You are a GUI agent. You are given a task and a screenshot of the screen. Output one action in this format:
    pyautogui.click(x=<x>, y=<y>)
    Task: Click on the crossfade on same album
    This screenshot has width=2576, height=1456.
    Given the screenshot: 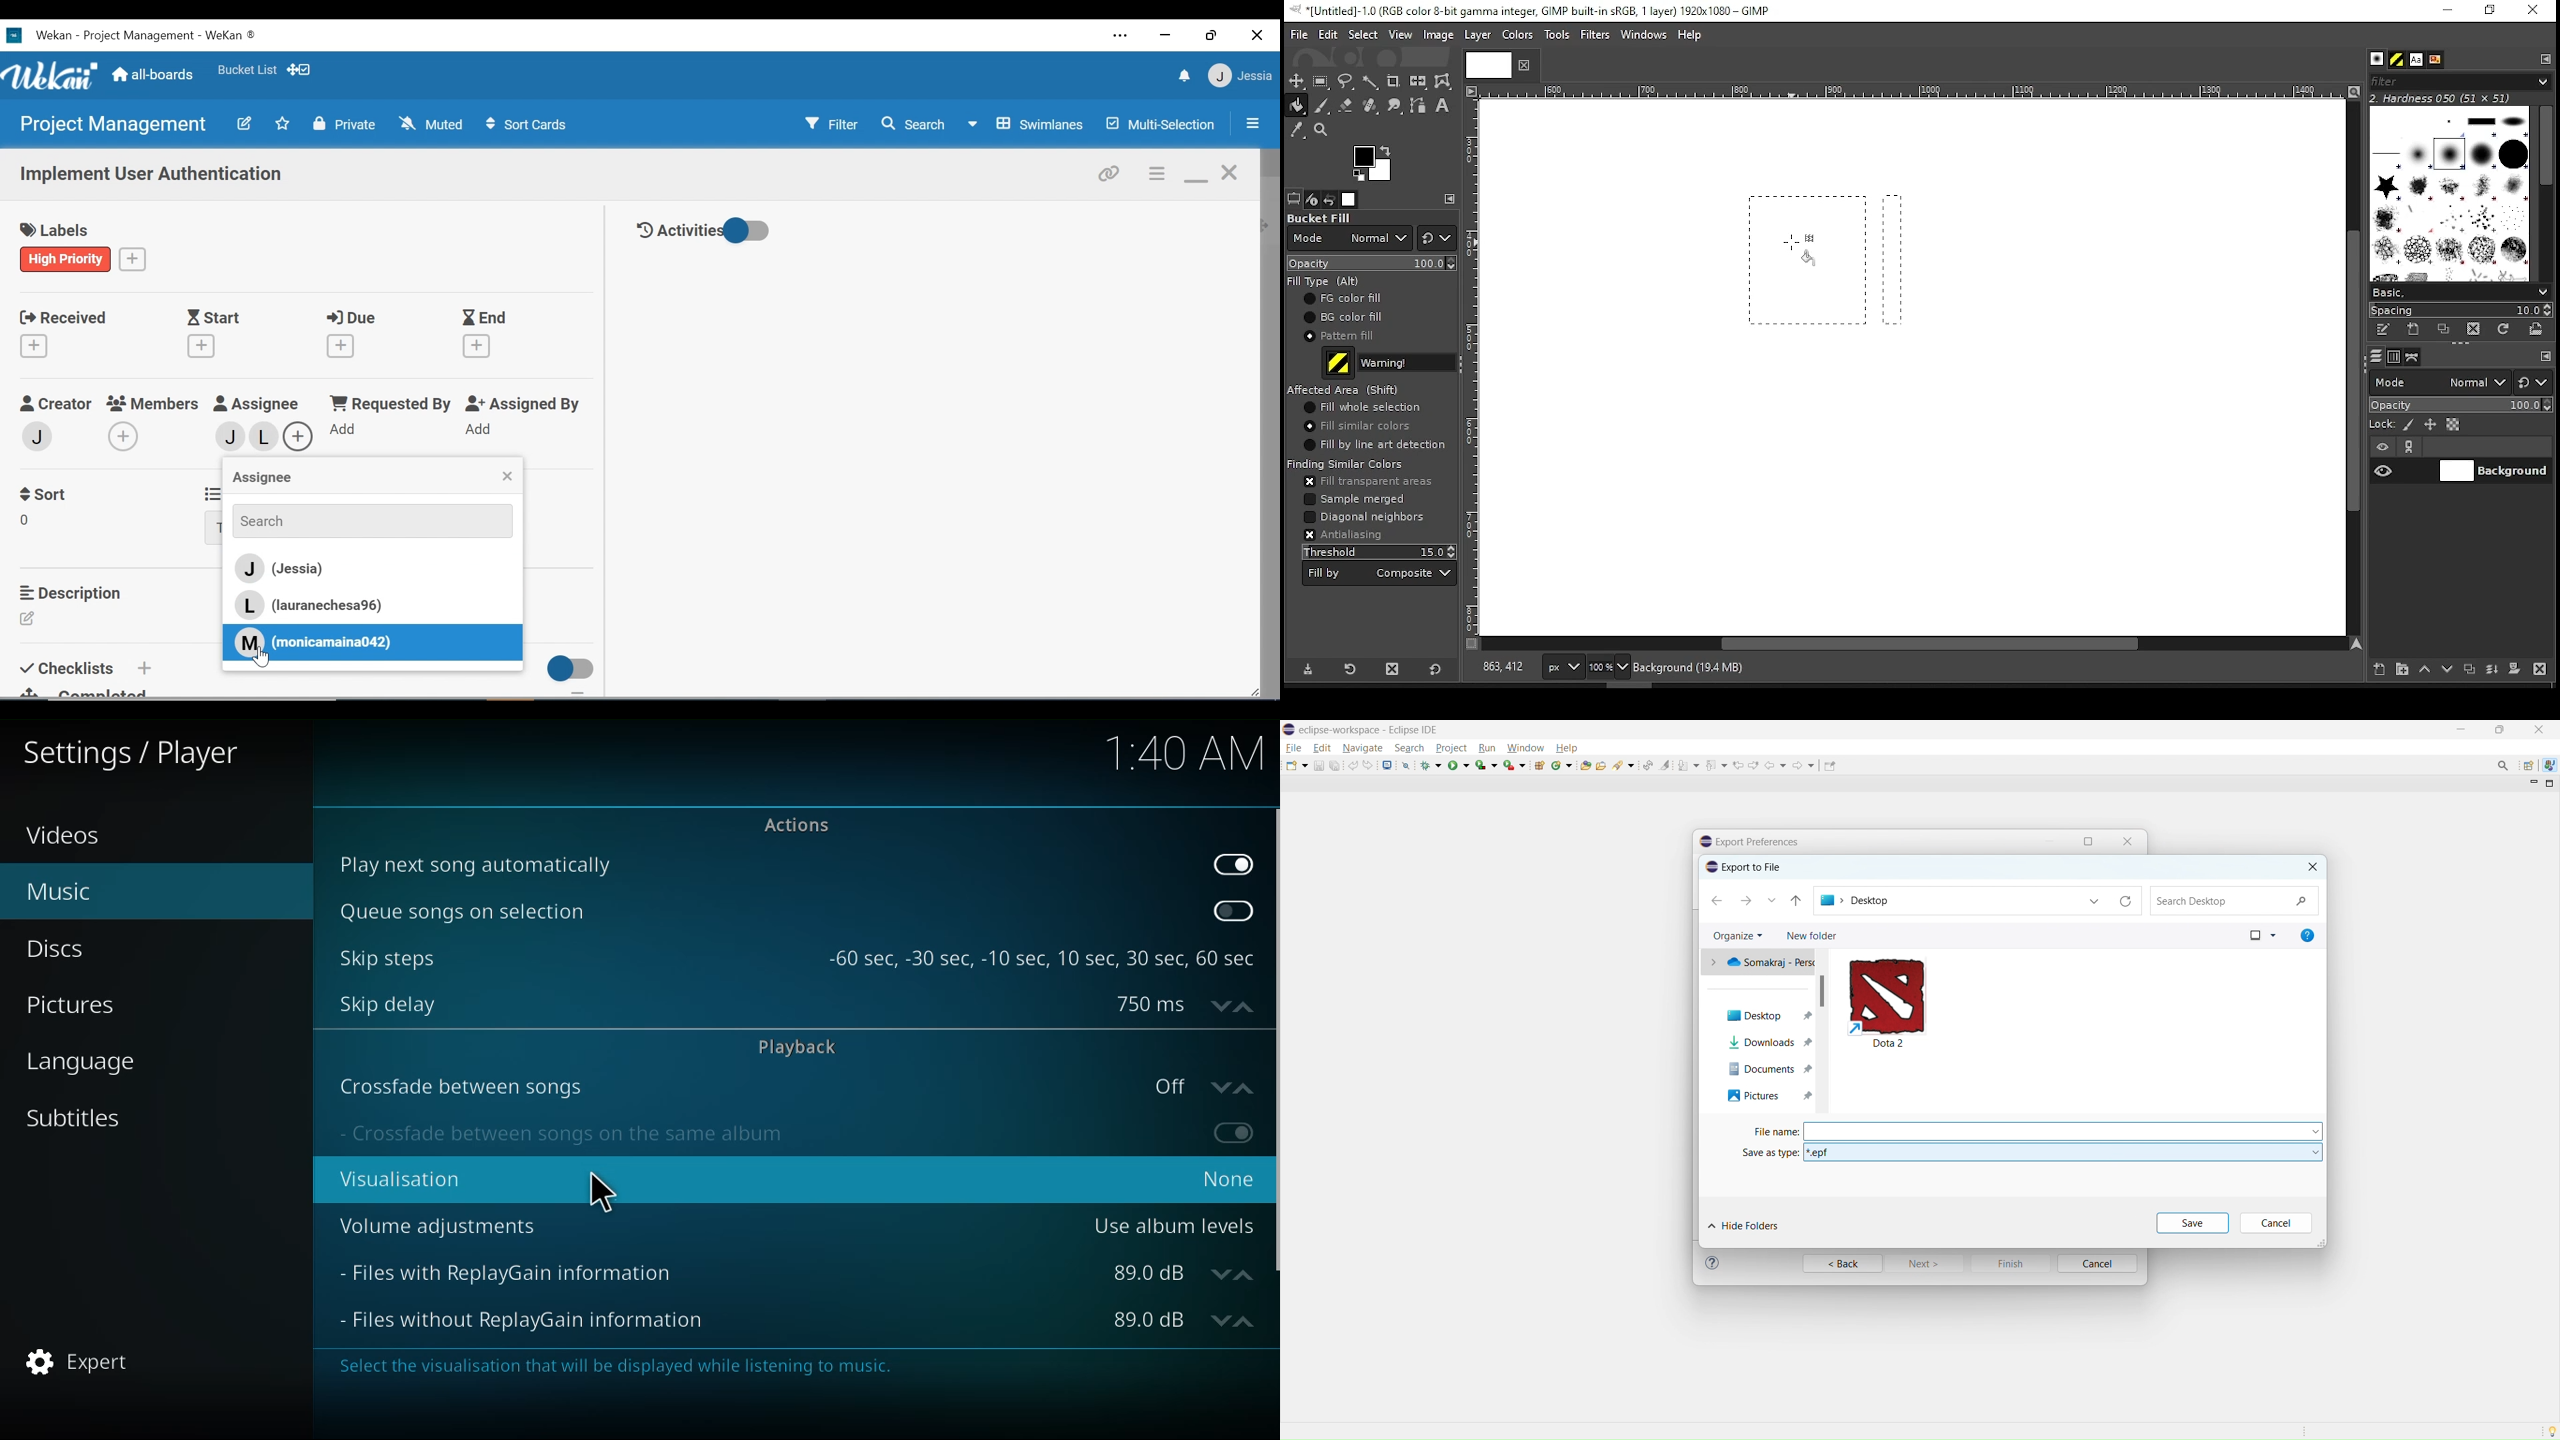 What is the action you would take?
    pyautogui.click(x=565, y=1133)
    